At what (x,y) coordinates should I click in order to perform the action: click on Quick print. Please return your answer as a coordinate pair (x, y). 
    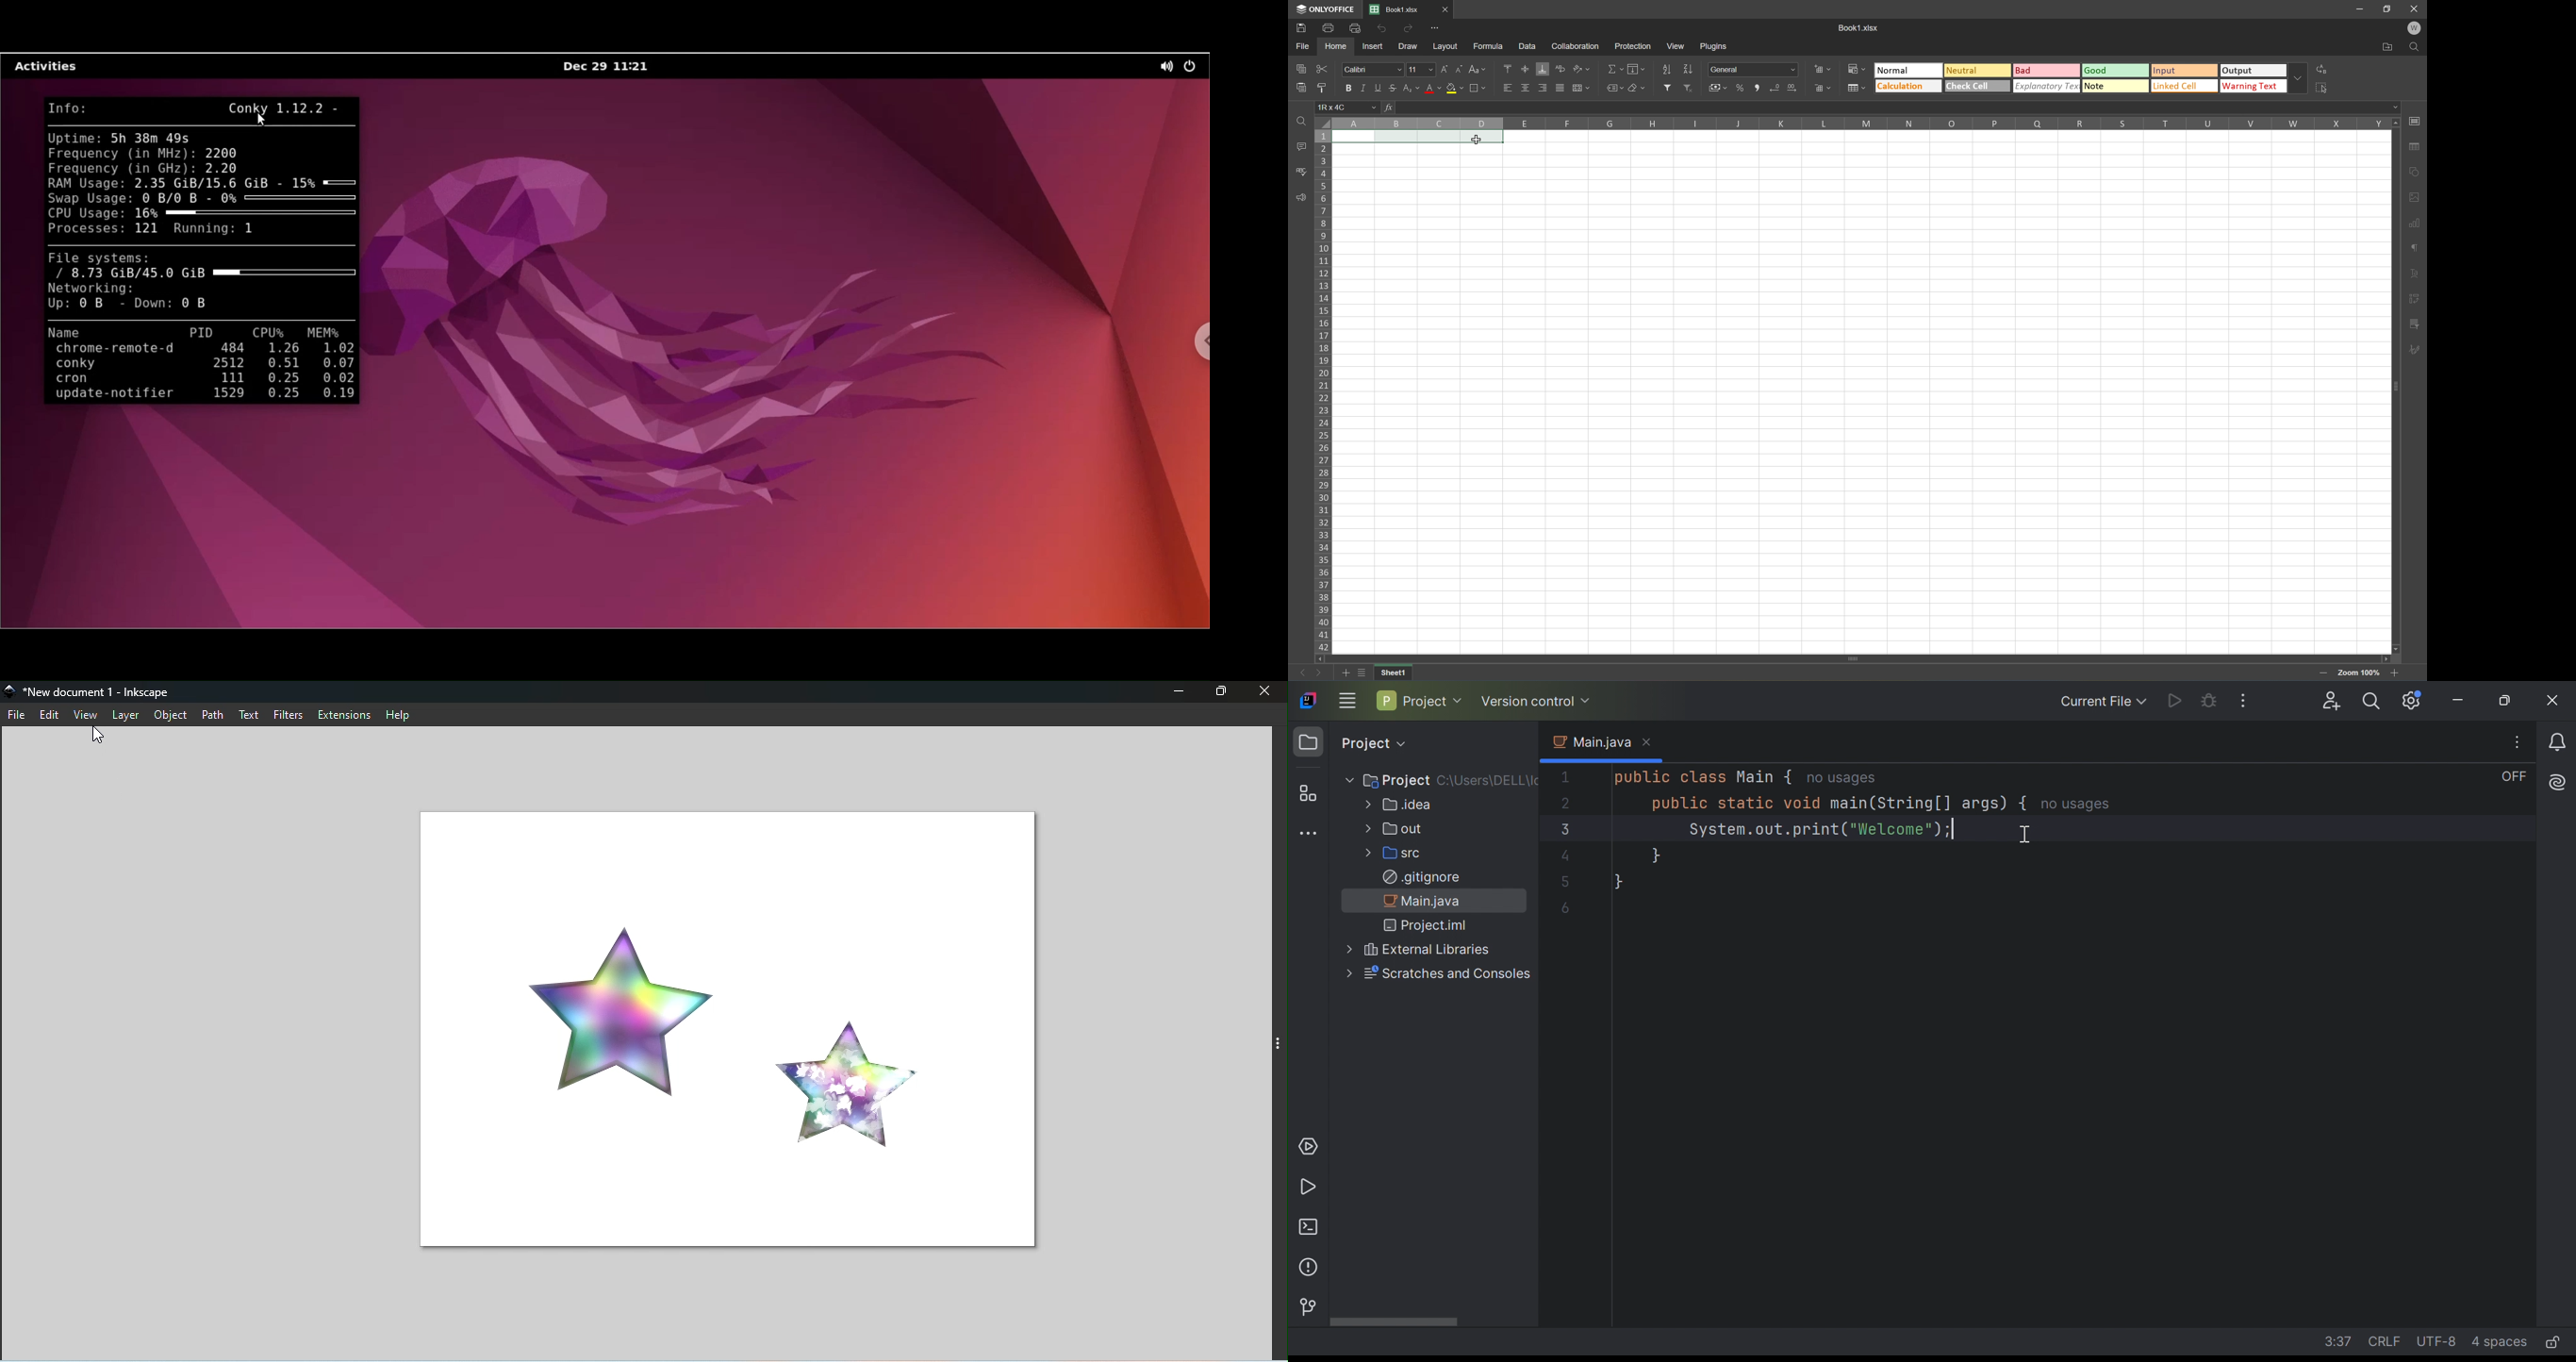
    Looking at the image, I should click on (1358, 30).